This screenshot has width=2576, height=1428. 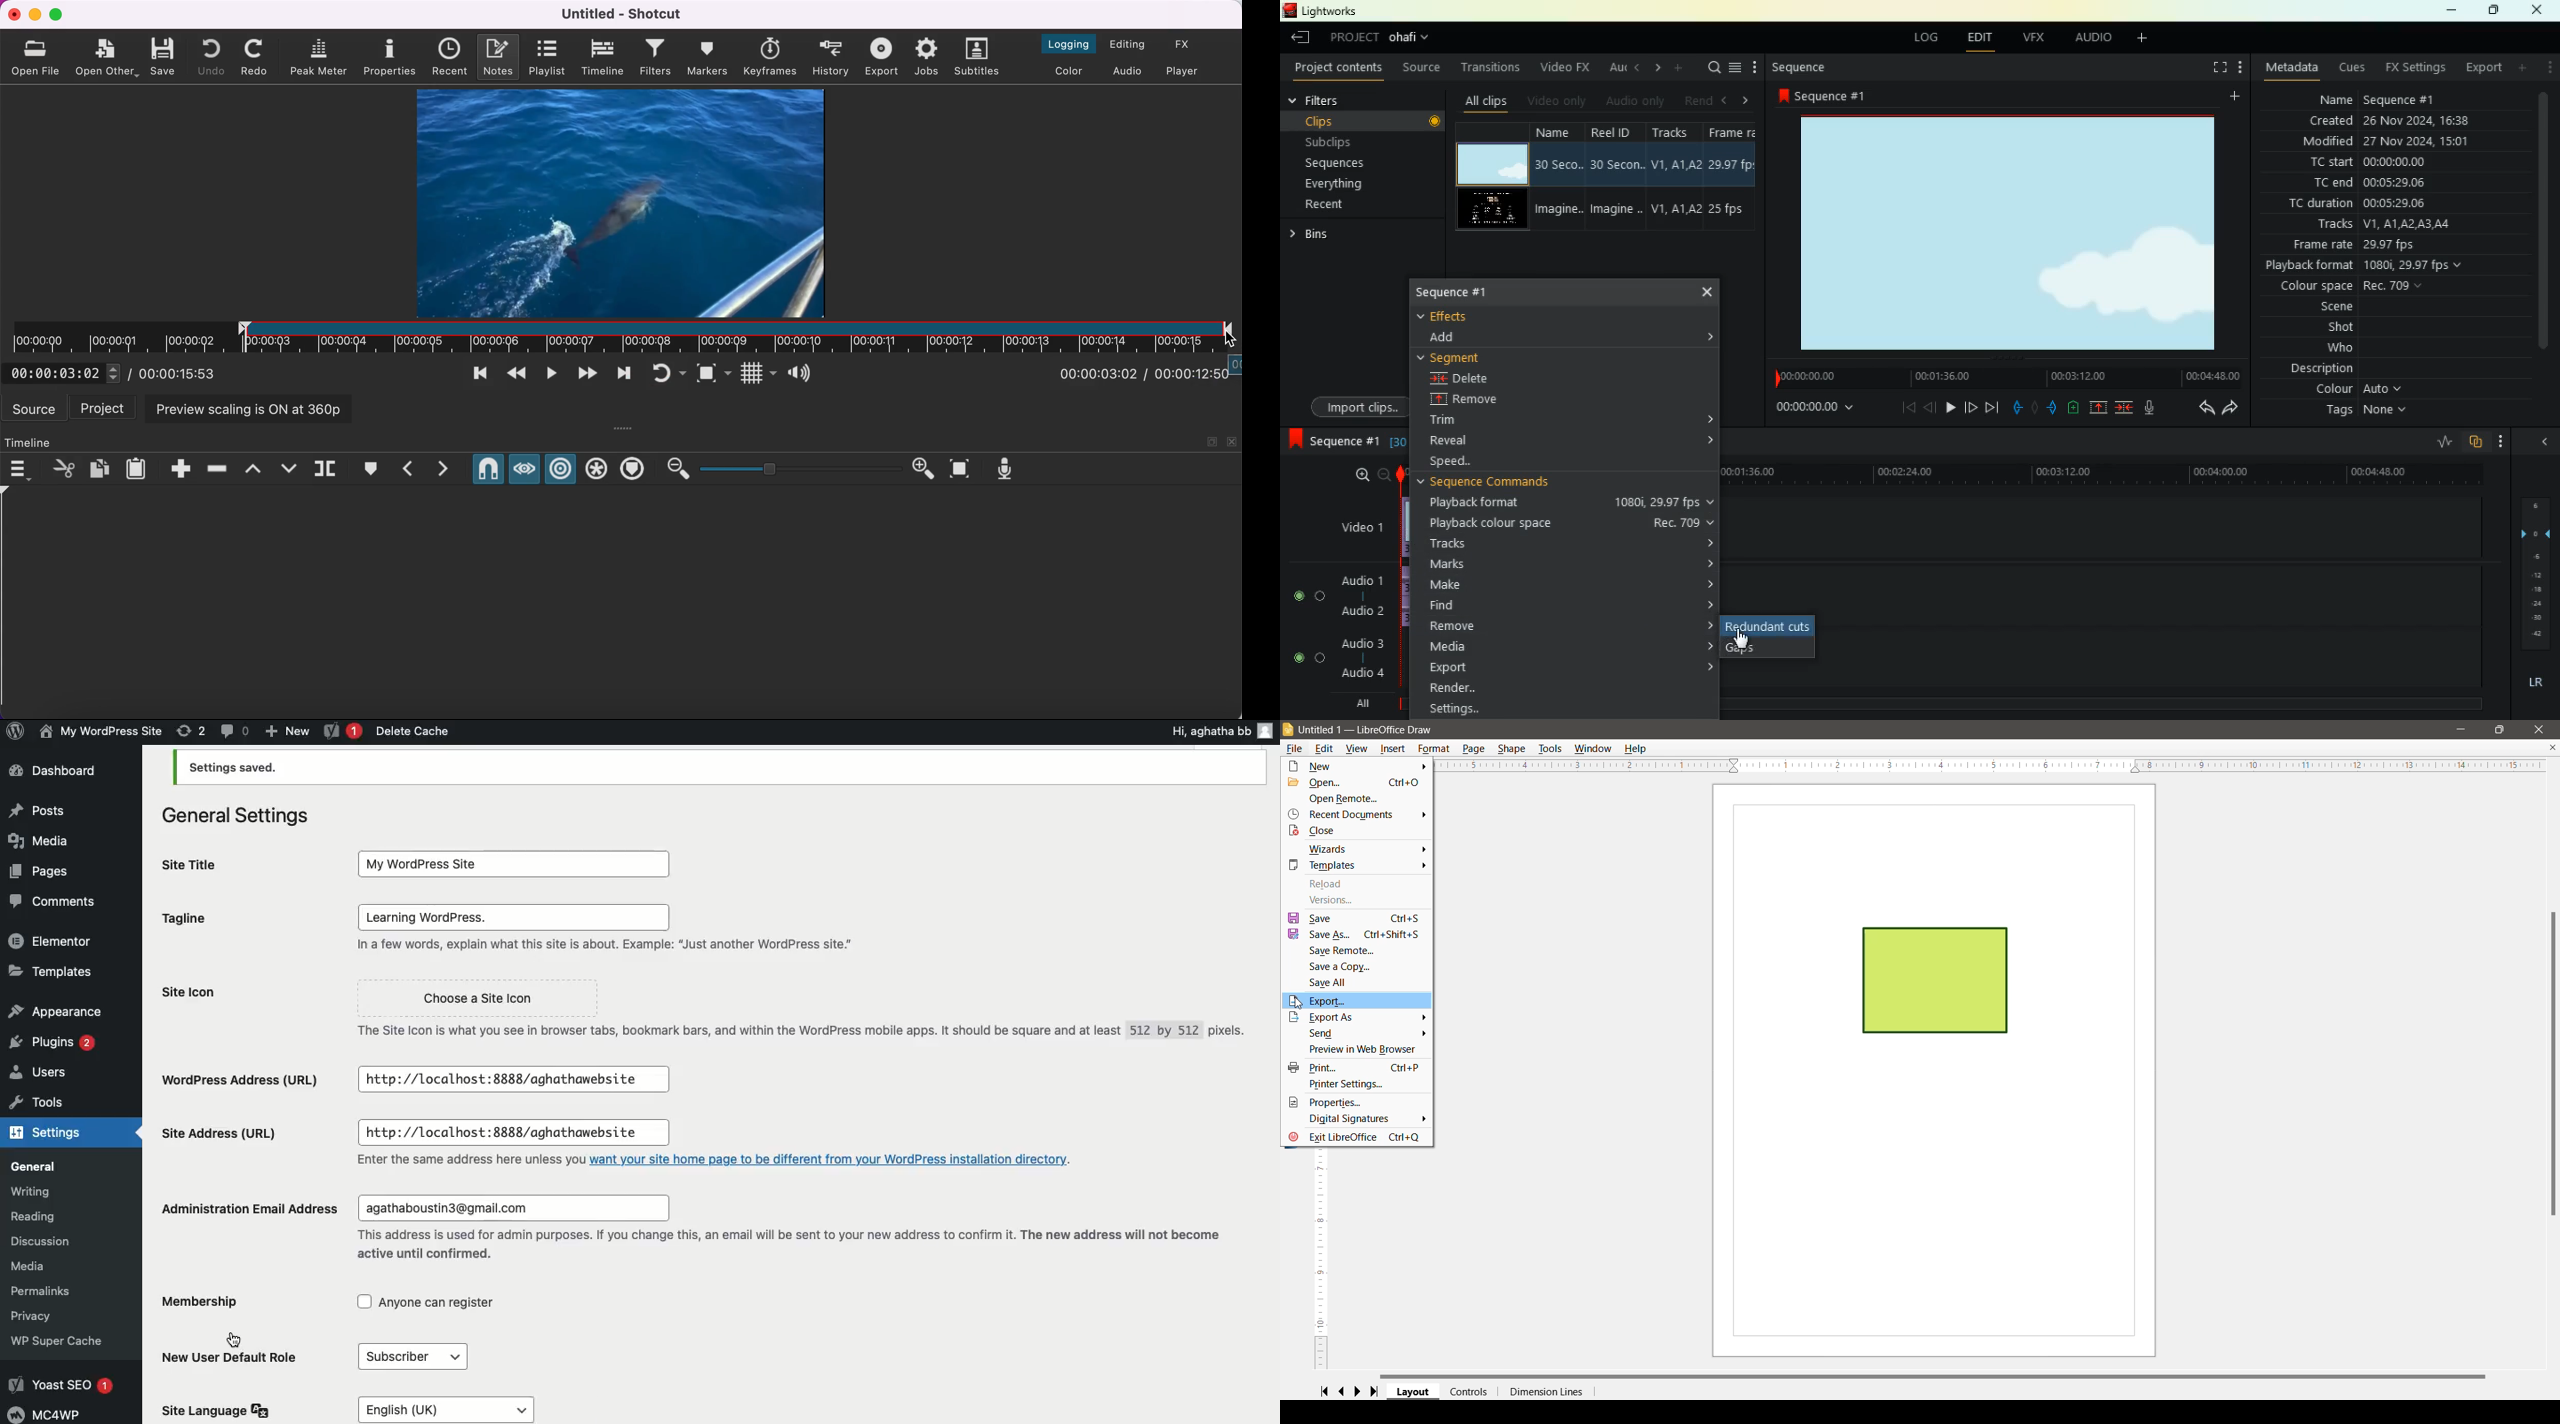 What do you see at coordinates (120, 338) in the screenshot?
I see `unclipped timeline` at bounding box center [120, 338].